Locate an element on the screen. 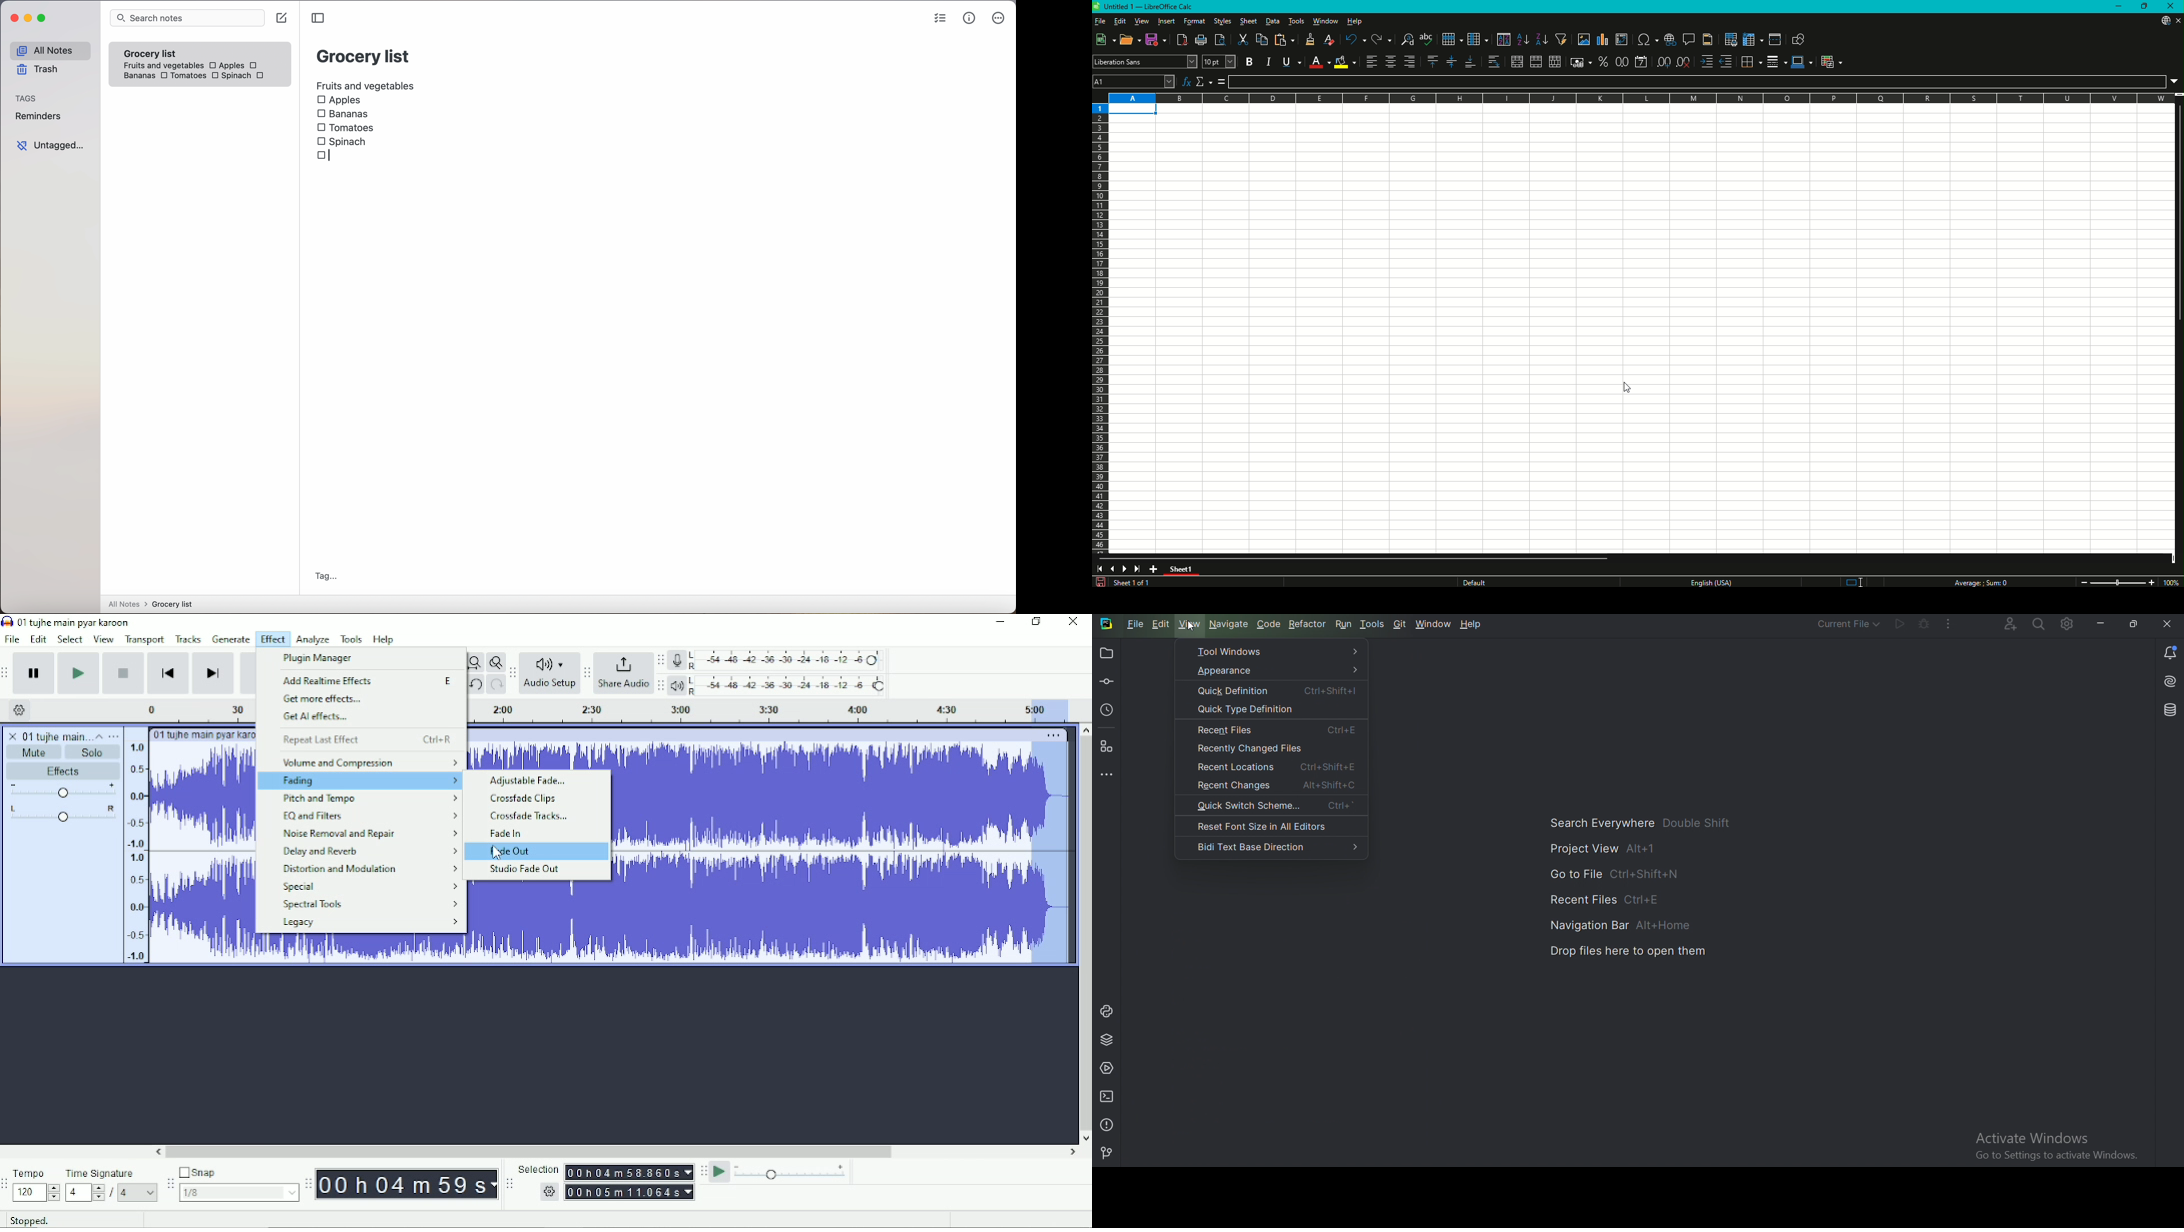 The width and height of the screenshot is (2184, 1232). click on create note is located at coordinates (283, 19).